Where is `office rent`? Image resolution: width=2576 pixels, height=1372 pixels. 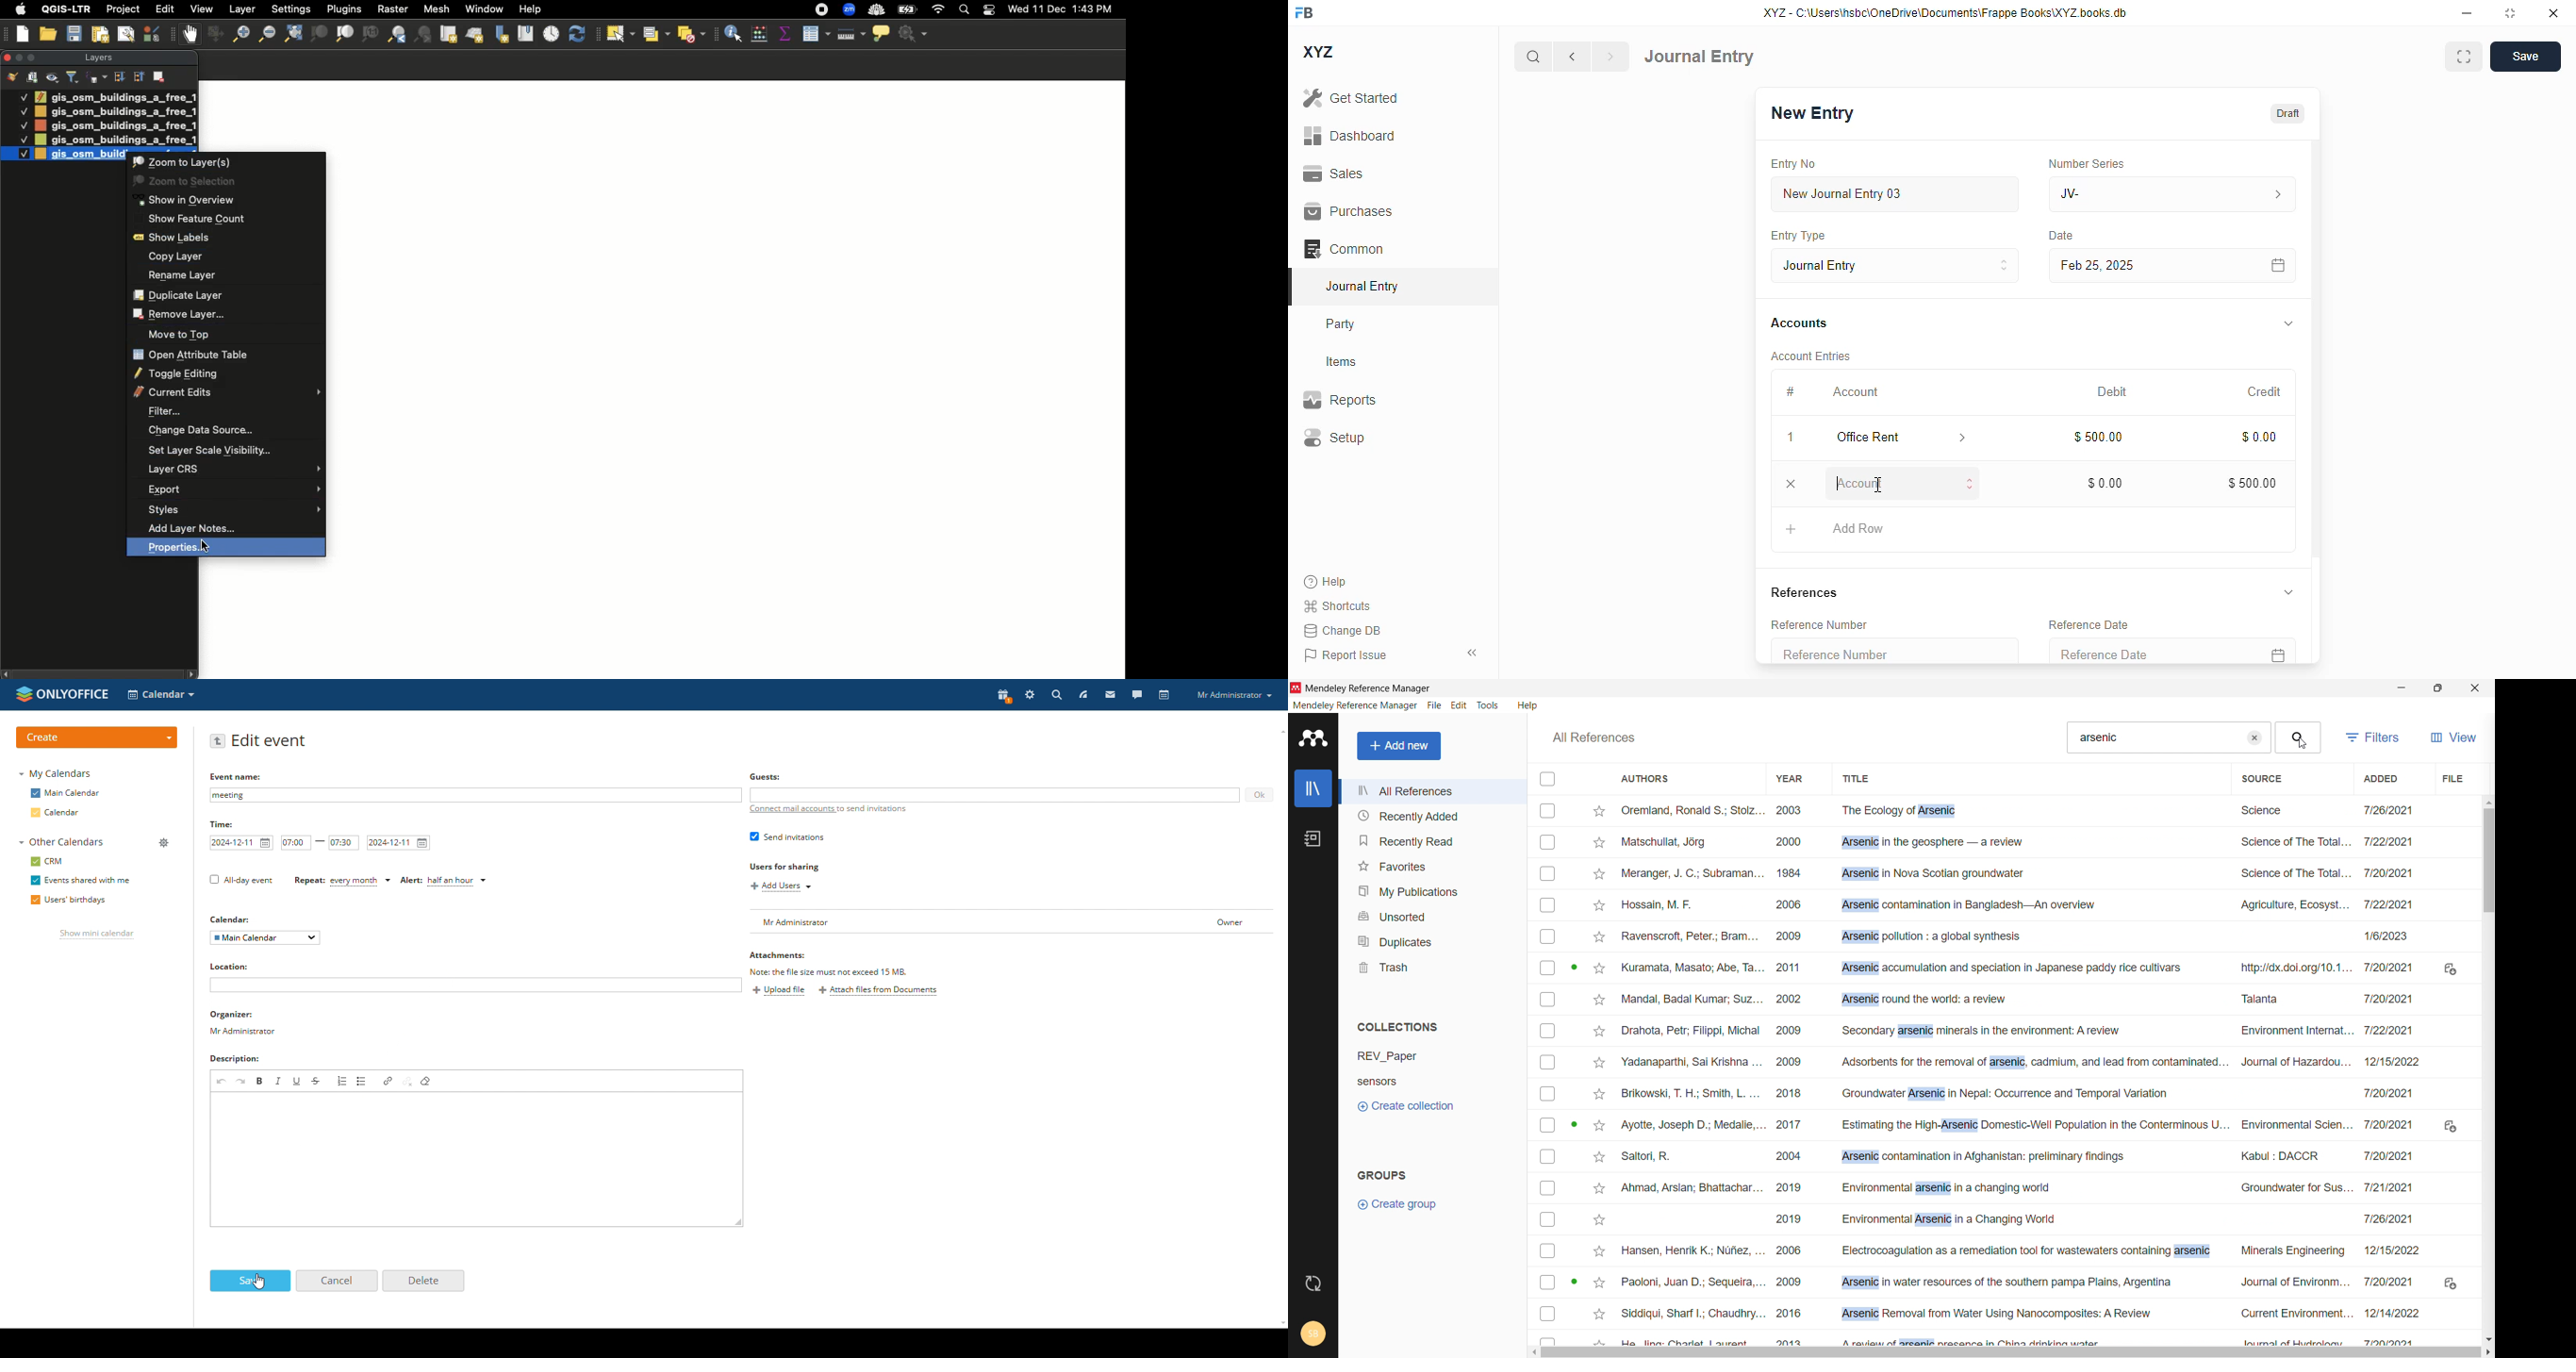 office rent is located at coordinates (1883, 438).